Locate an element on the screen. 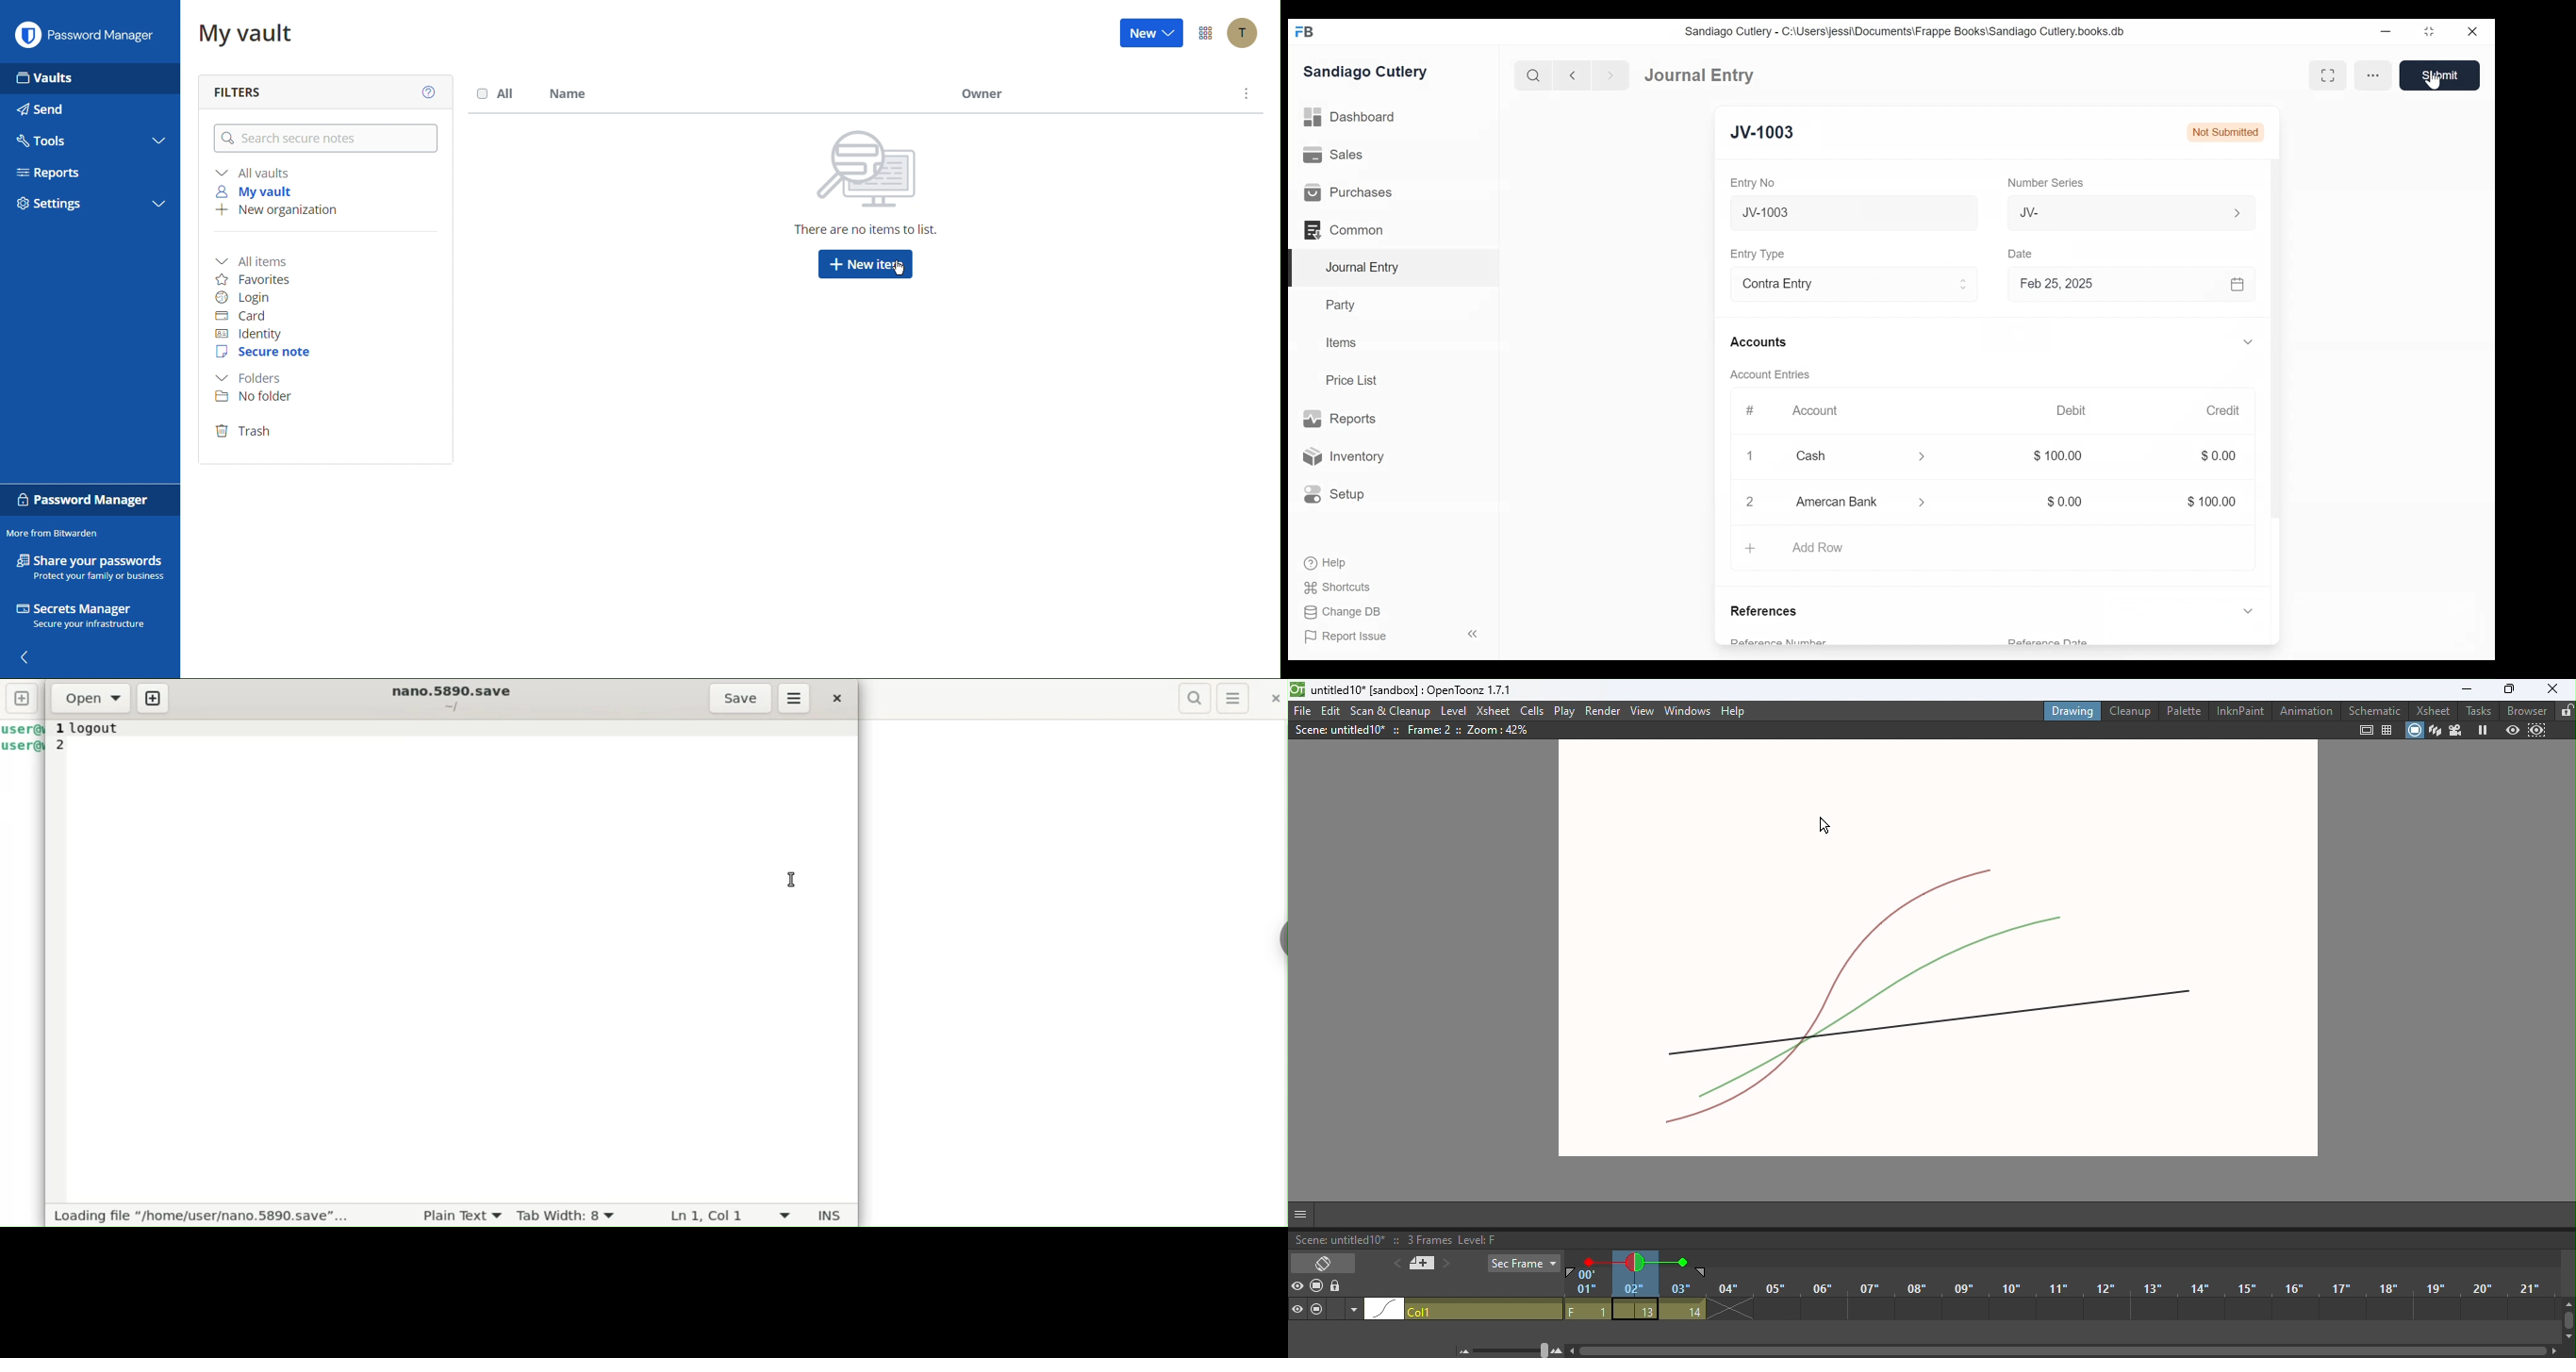  Filters is located at coordinates (246, 88).